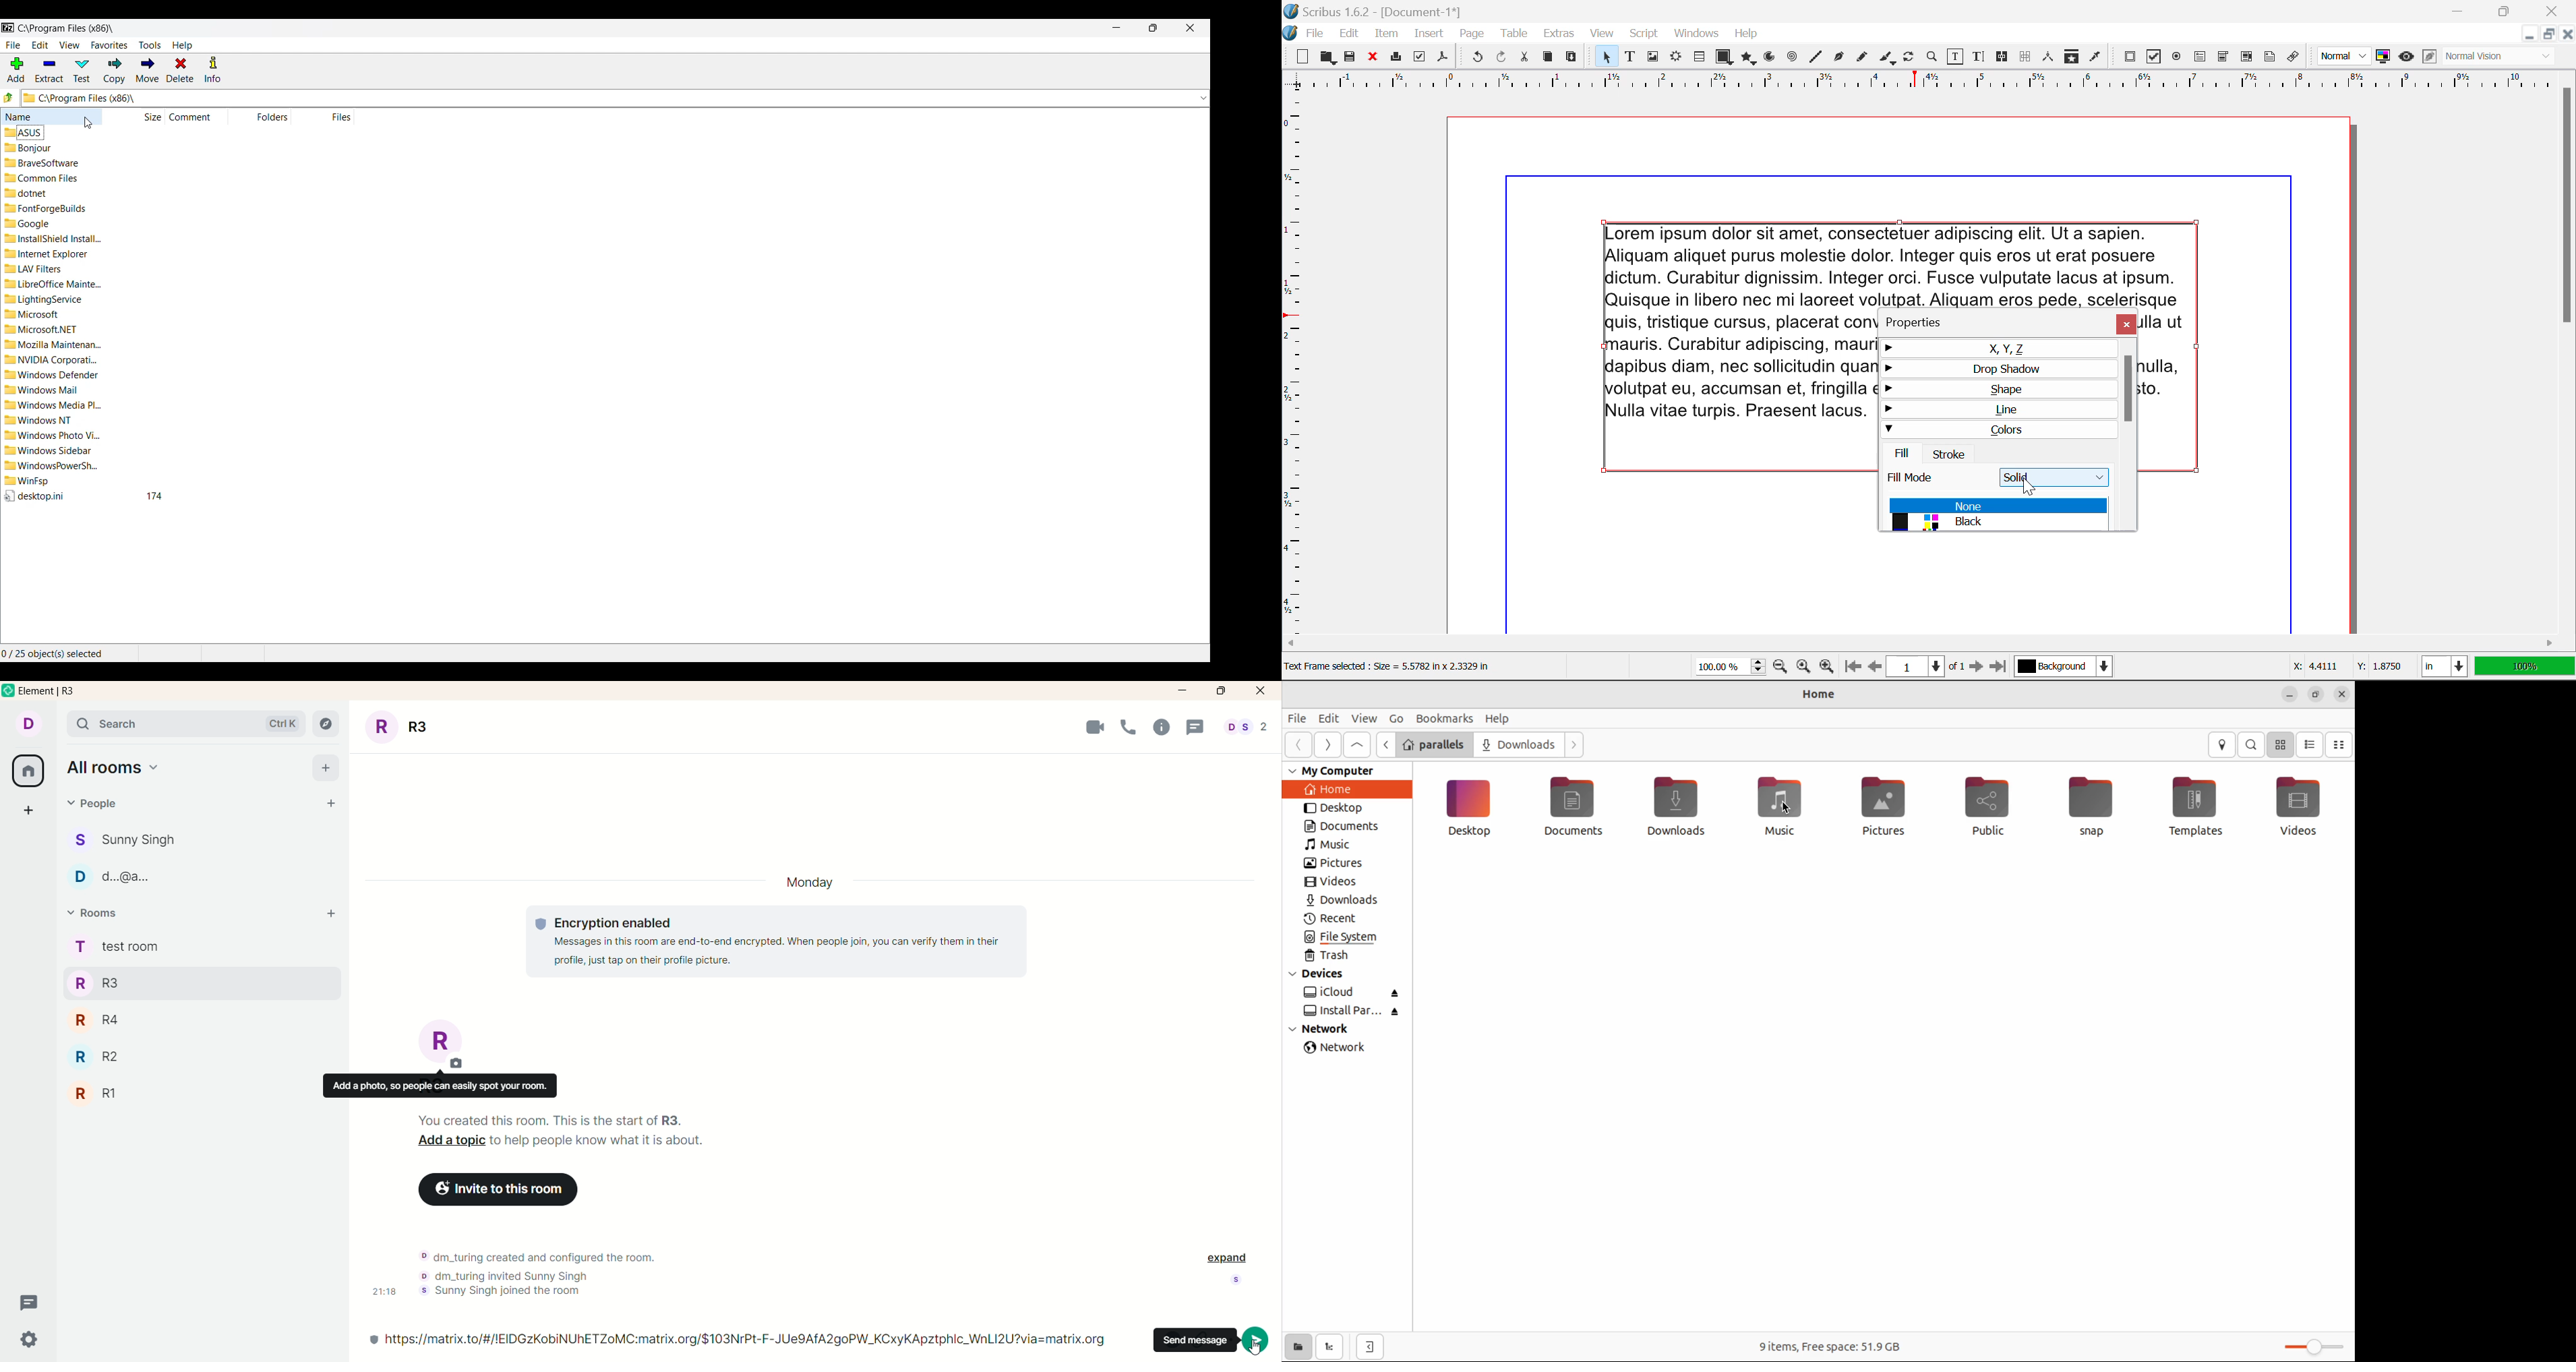 The image size is (2576, 1372). I want to click on all rooms, so click(123, 770).